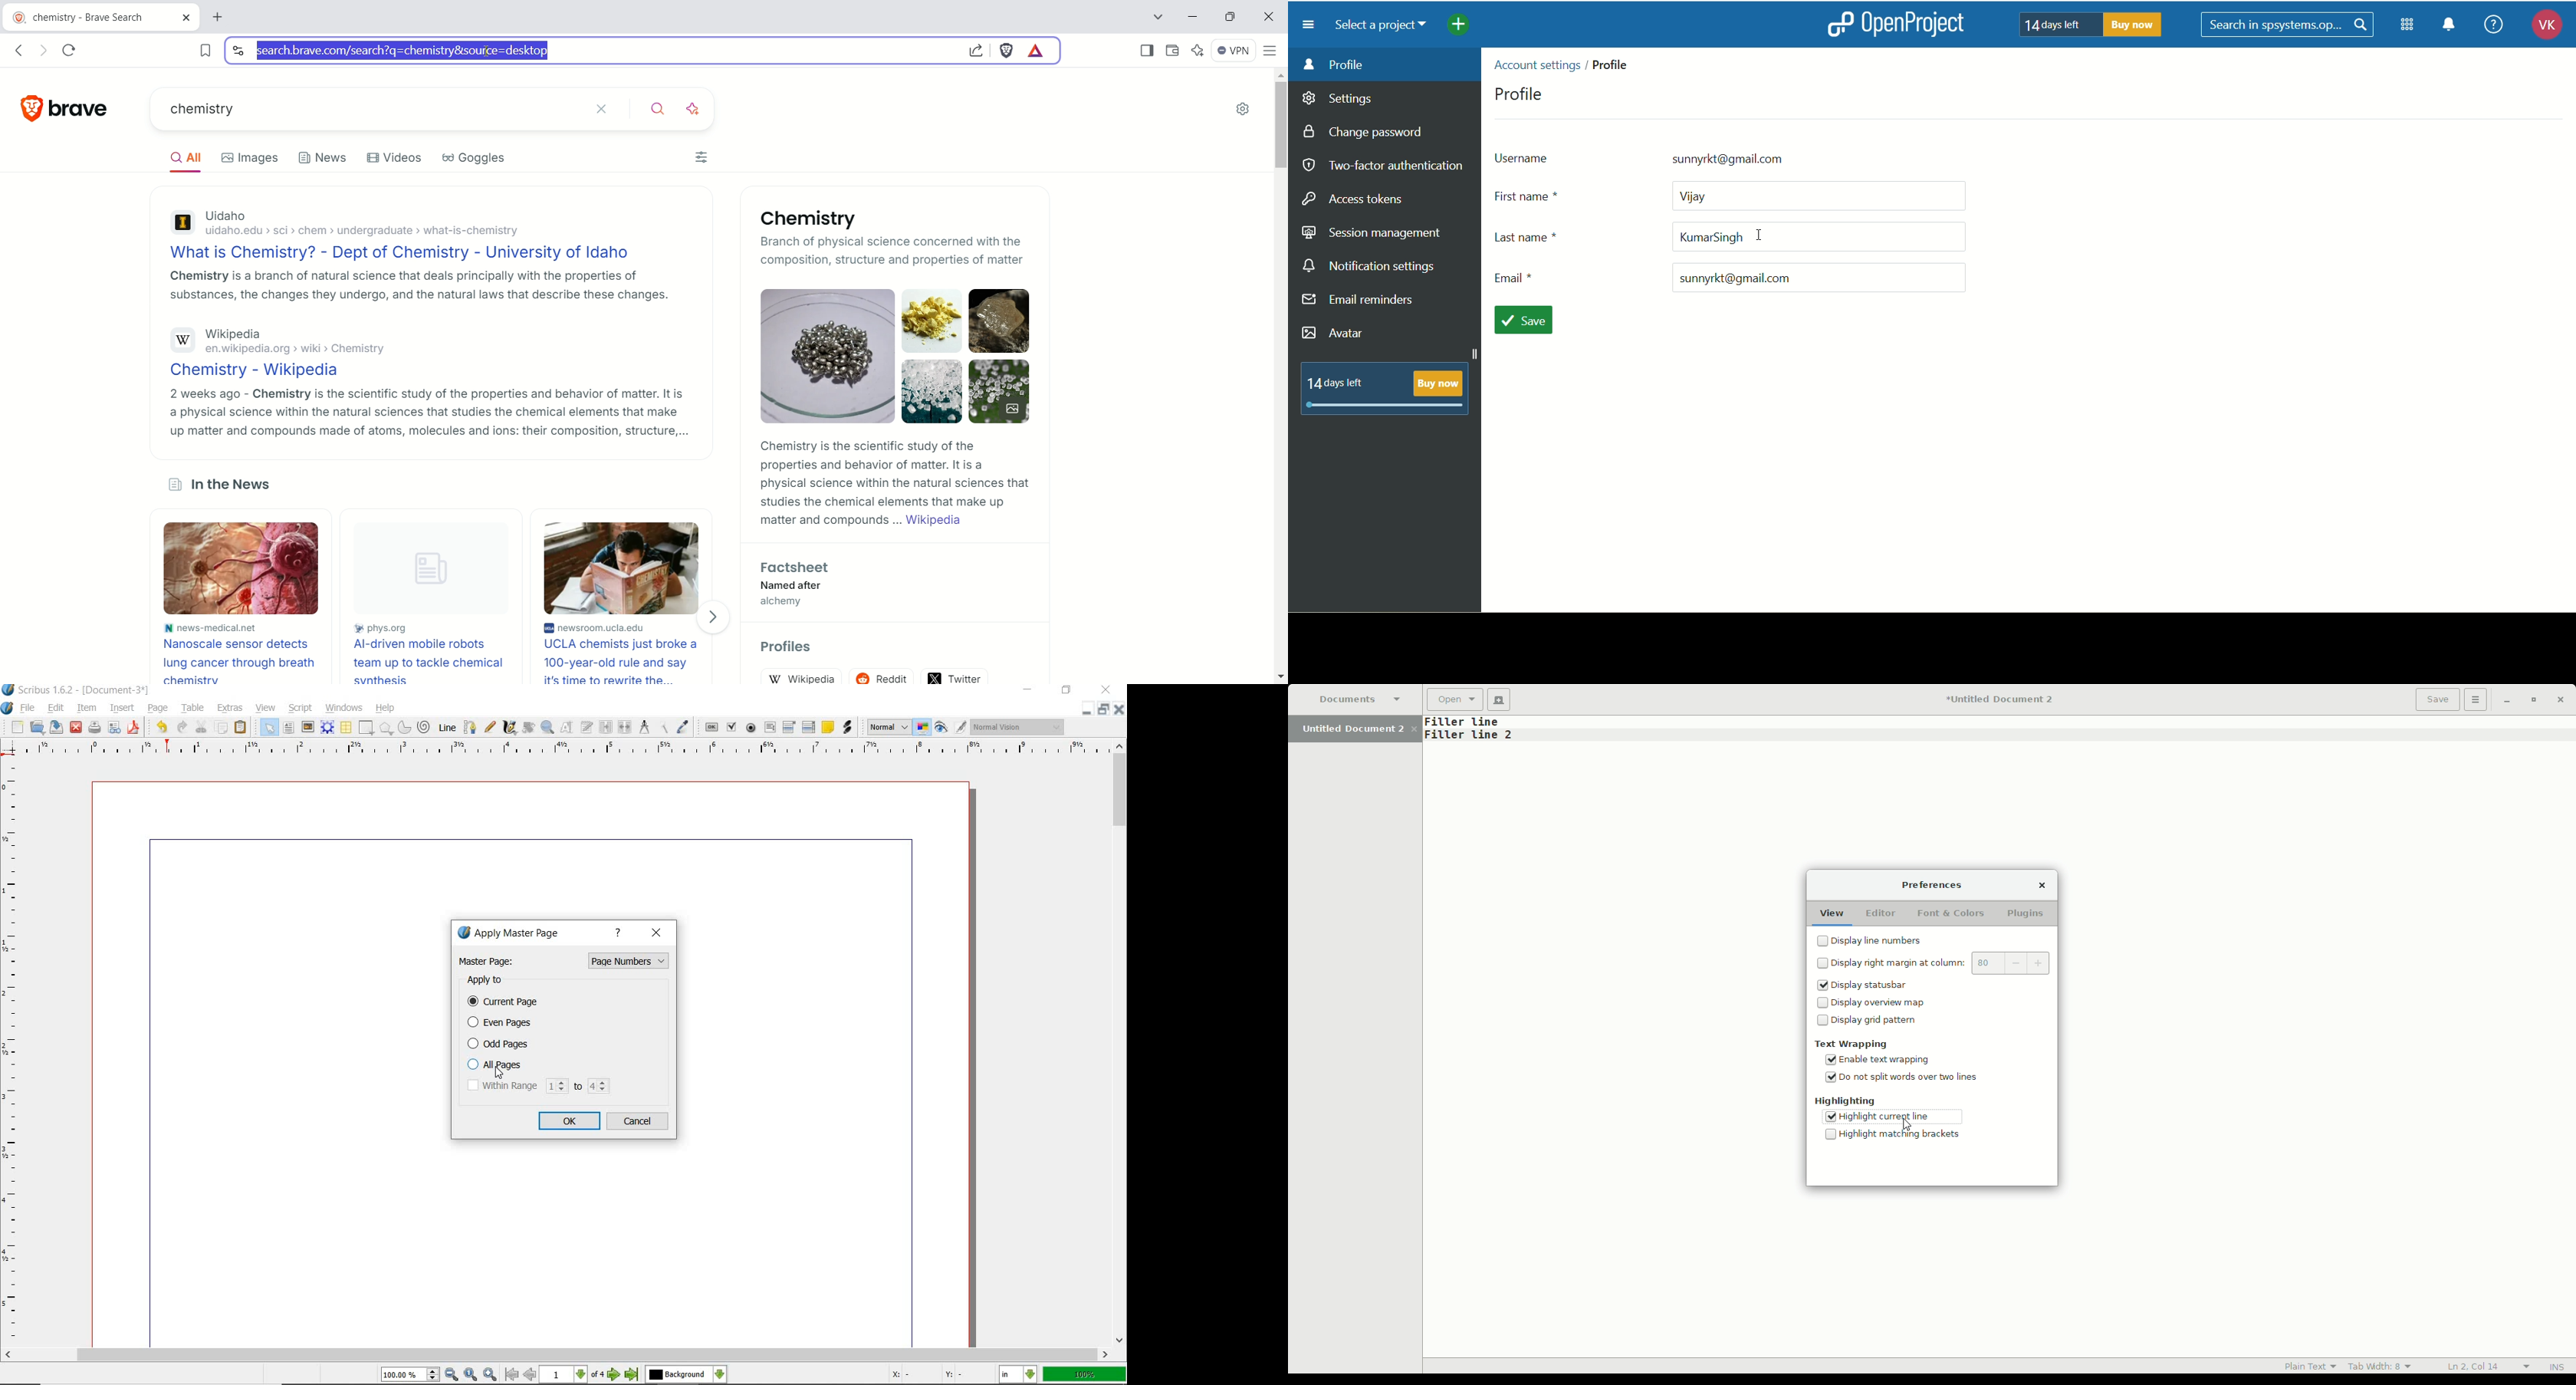  Describe the element at coordinates (615, 1376) in the screenshot. I see `Next Page` at that location.